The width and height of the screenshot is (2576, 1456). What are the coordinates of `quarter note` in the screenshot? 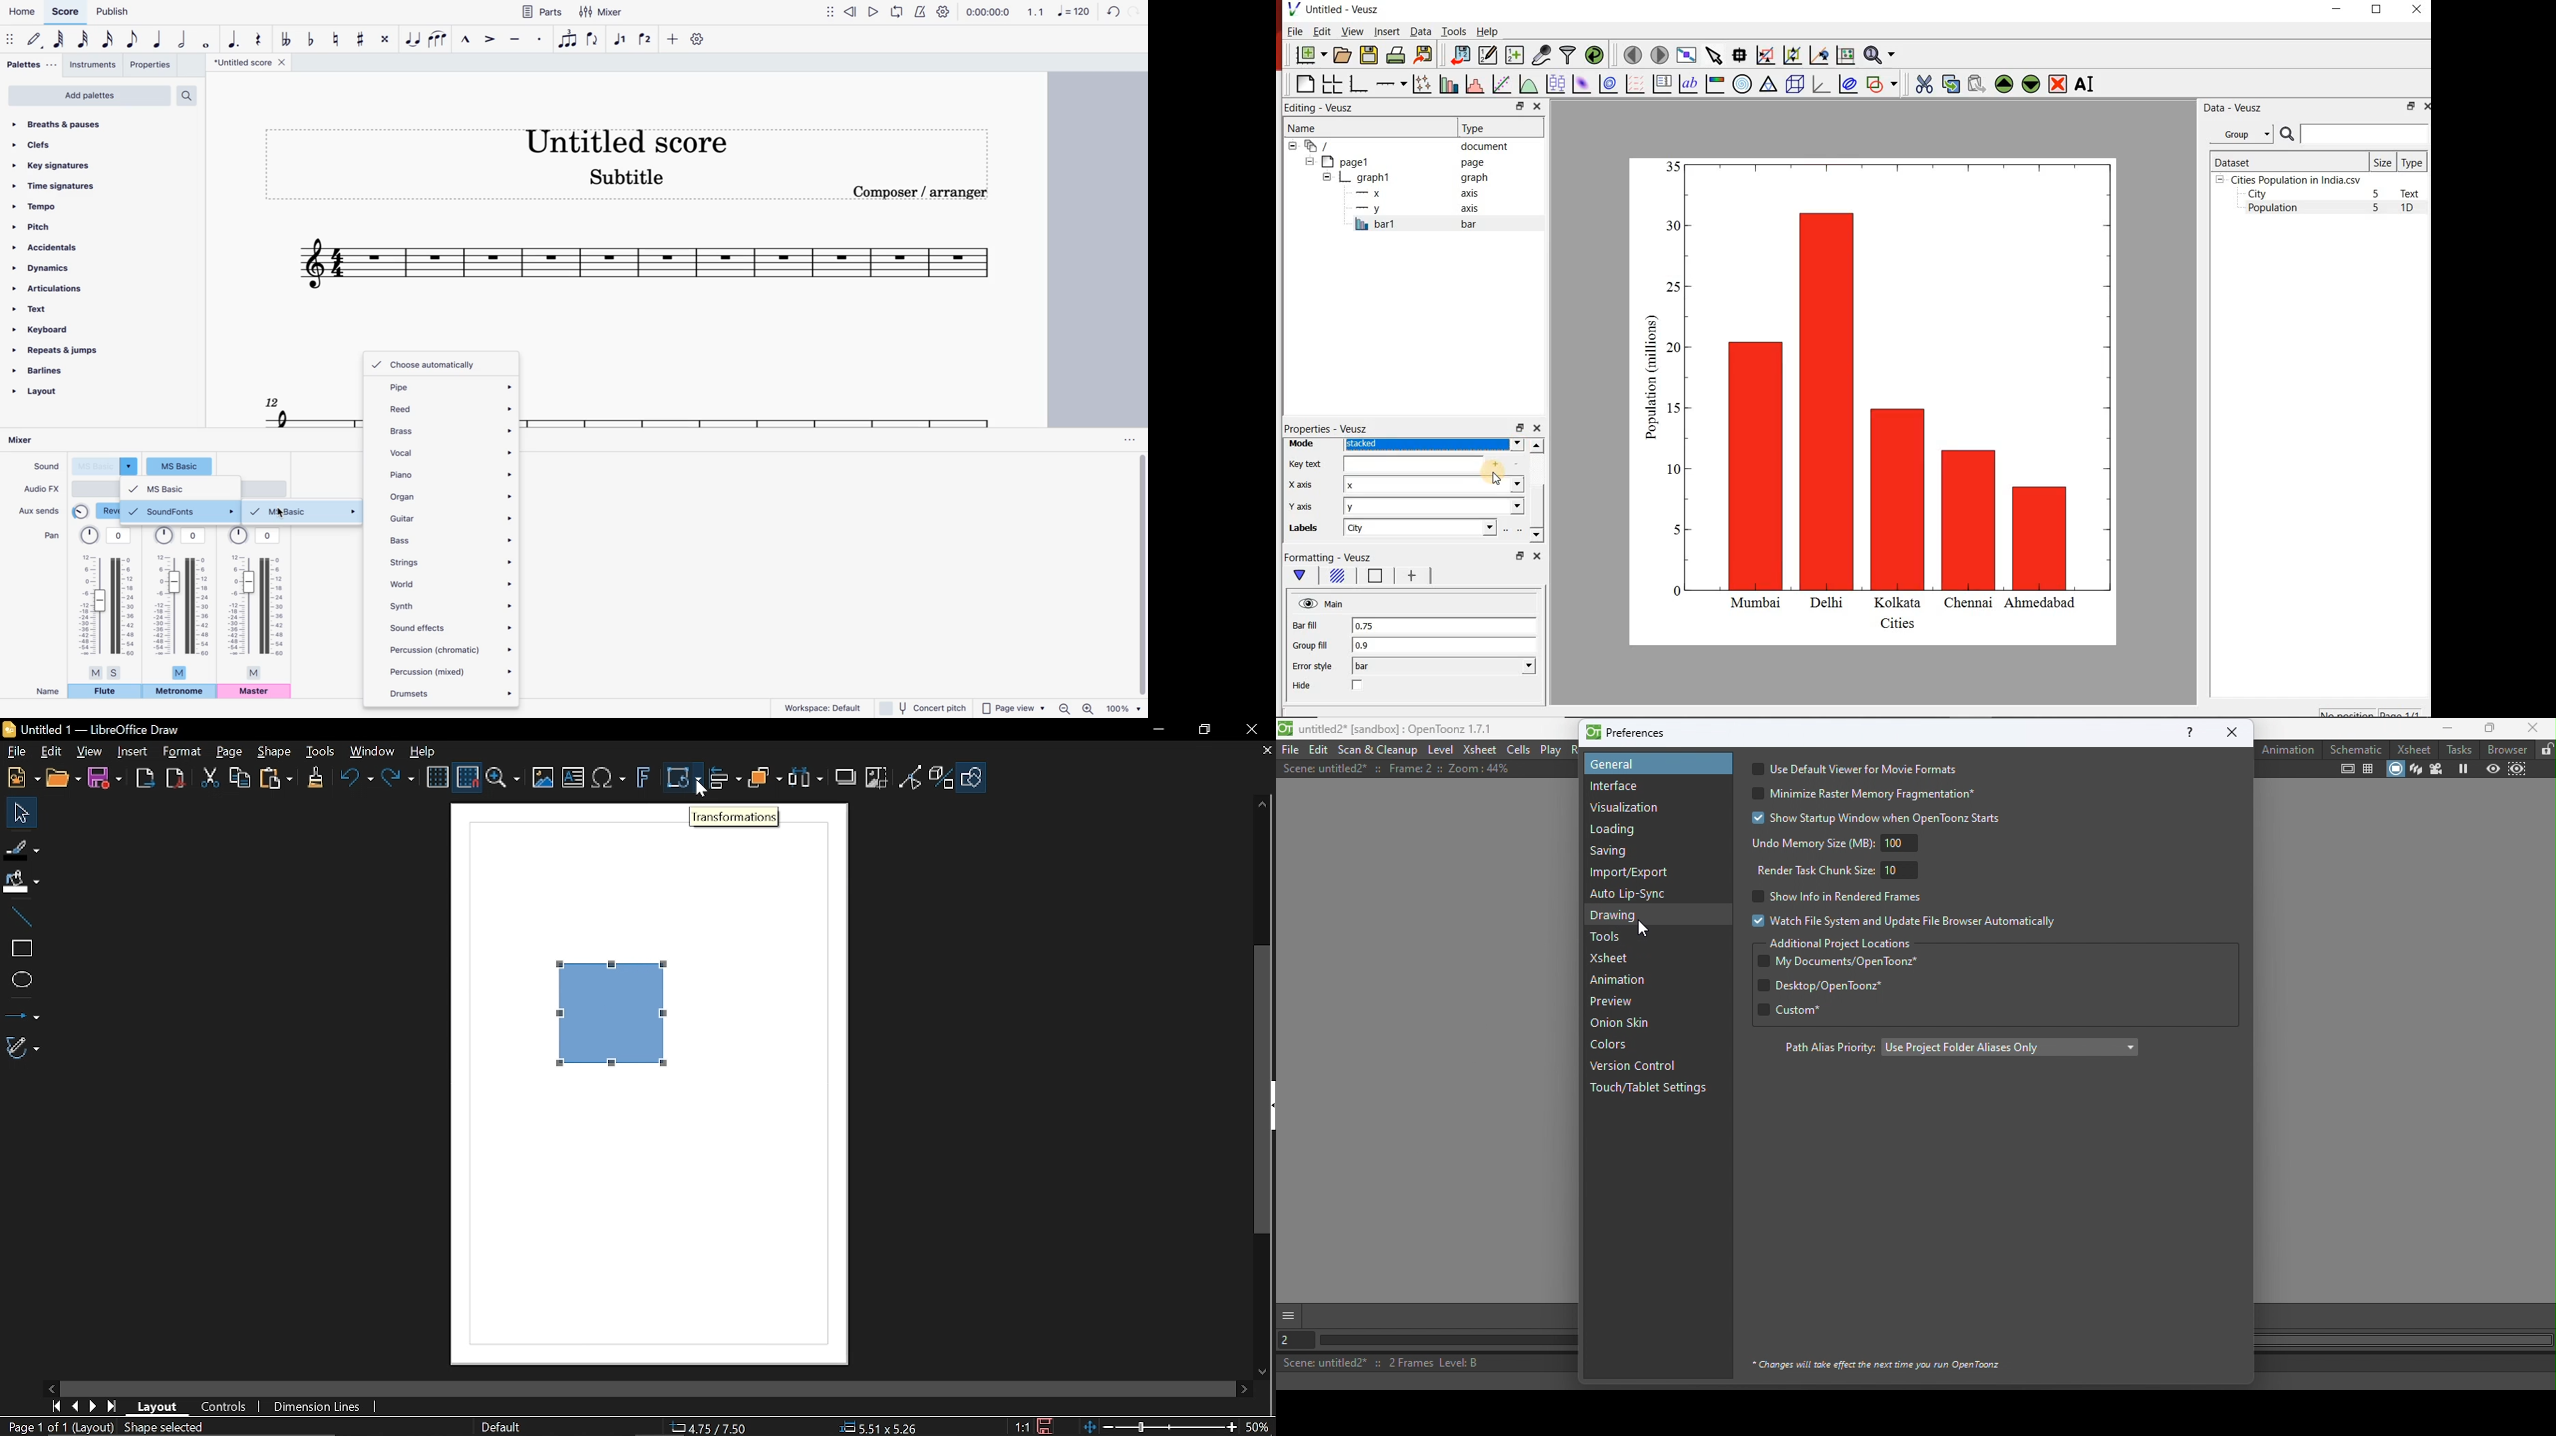 It's located at (159, 40).